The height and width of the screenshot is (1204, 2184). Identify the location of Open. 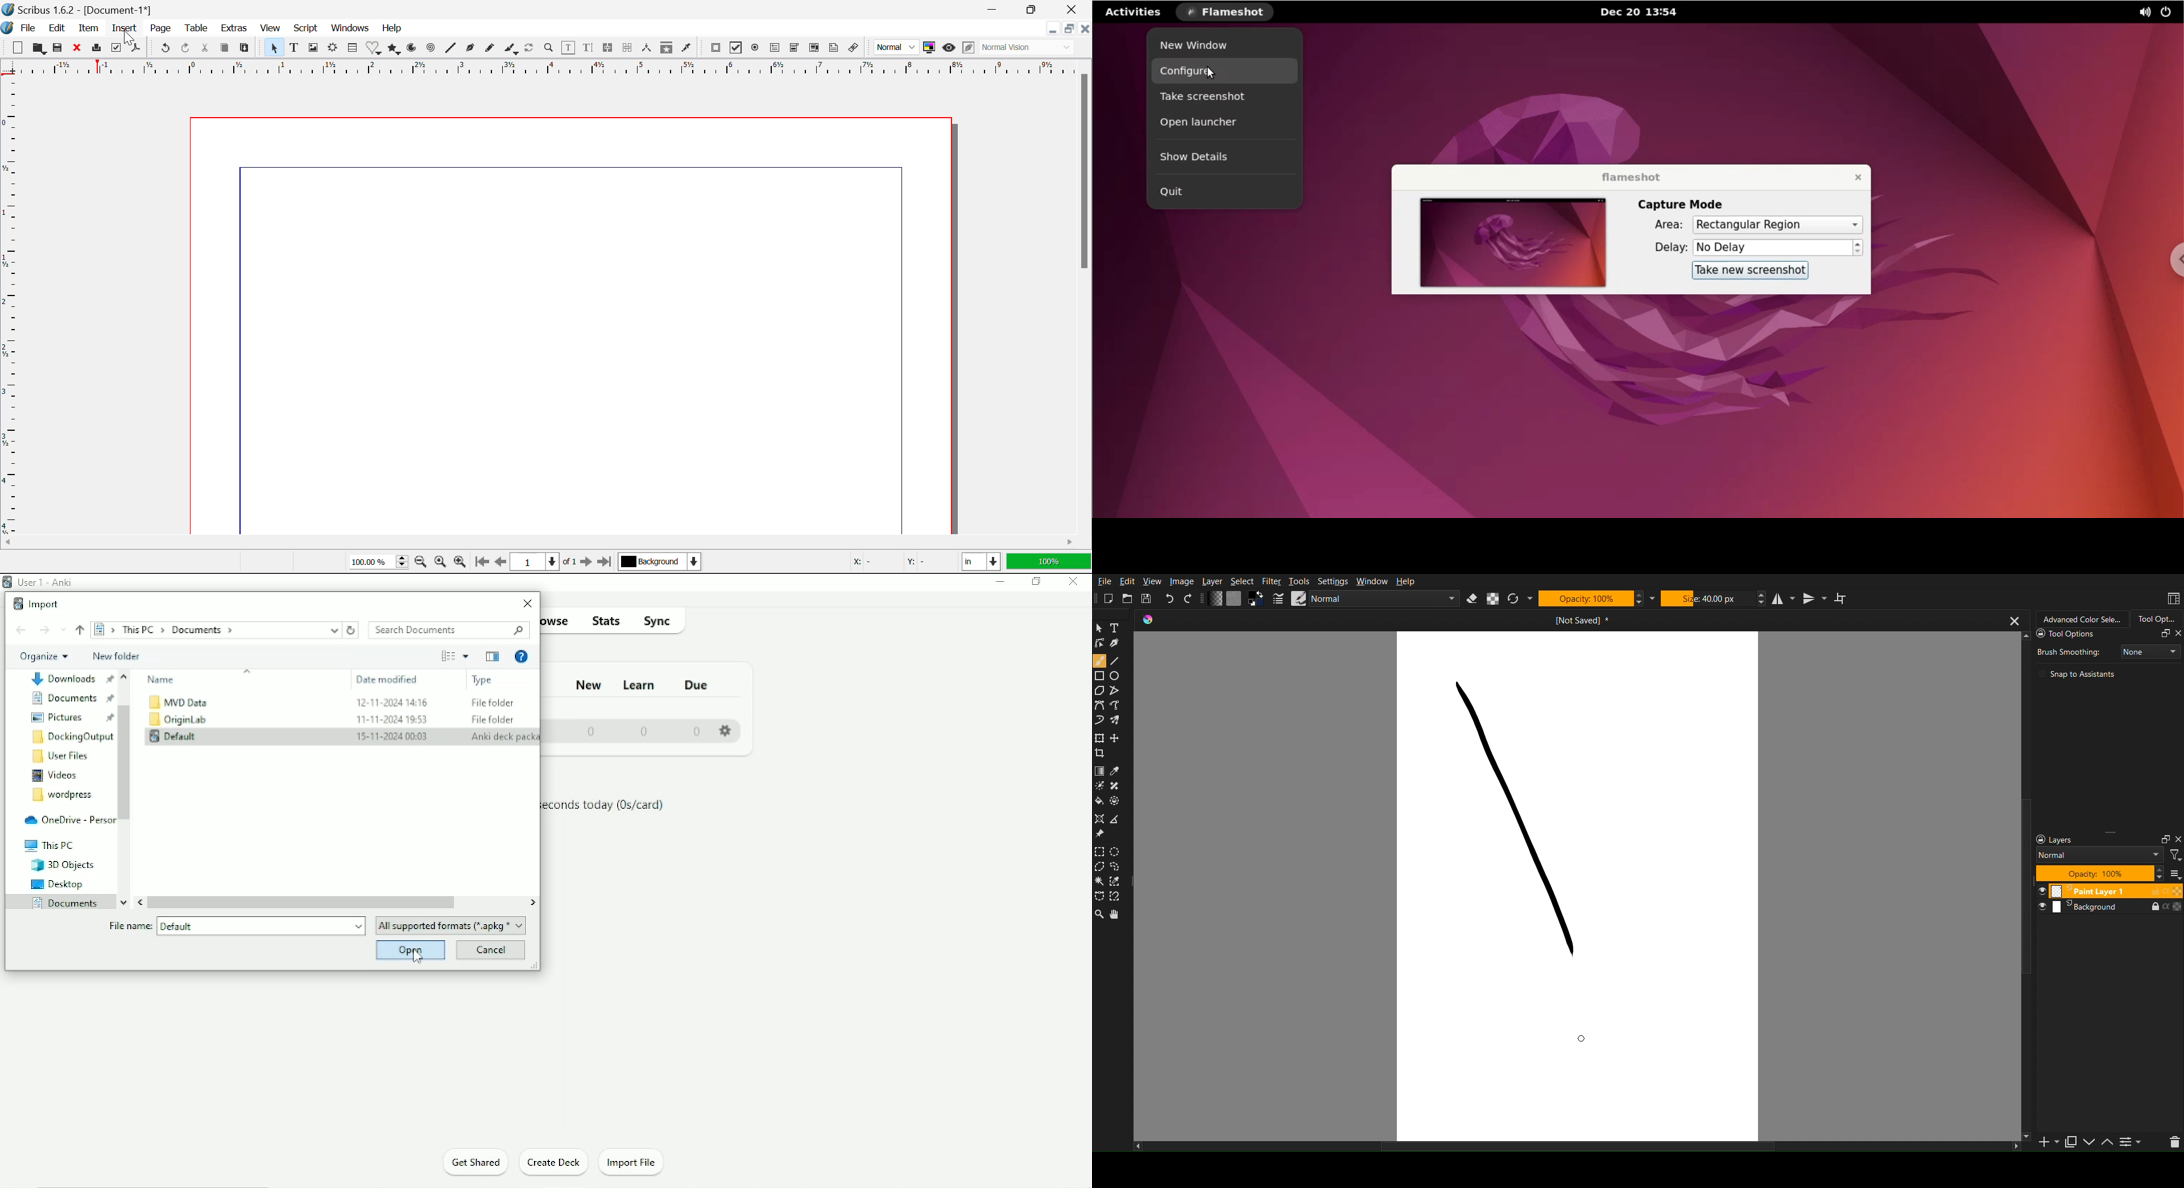
(1128, 598).